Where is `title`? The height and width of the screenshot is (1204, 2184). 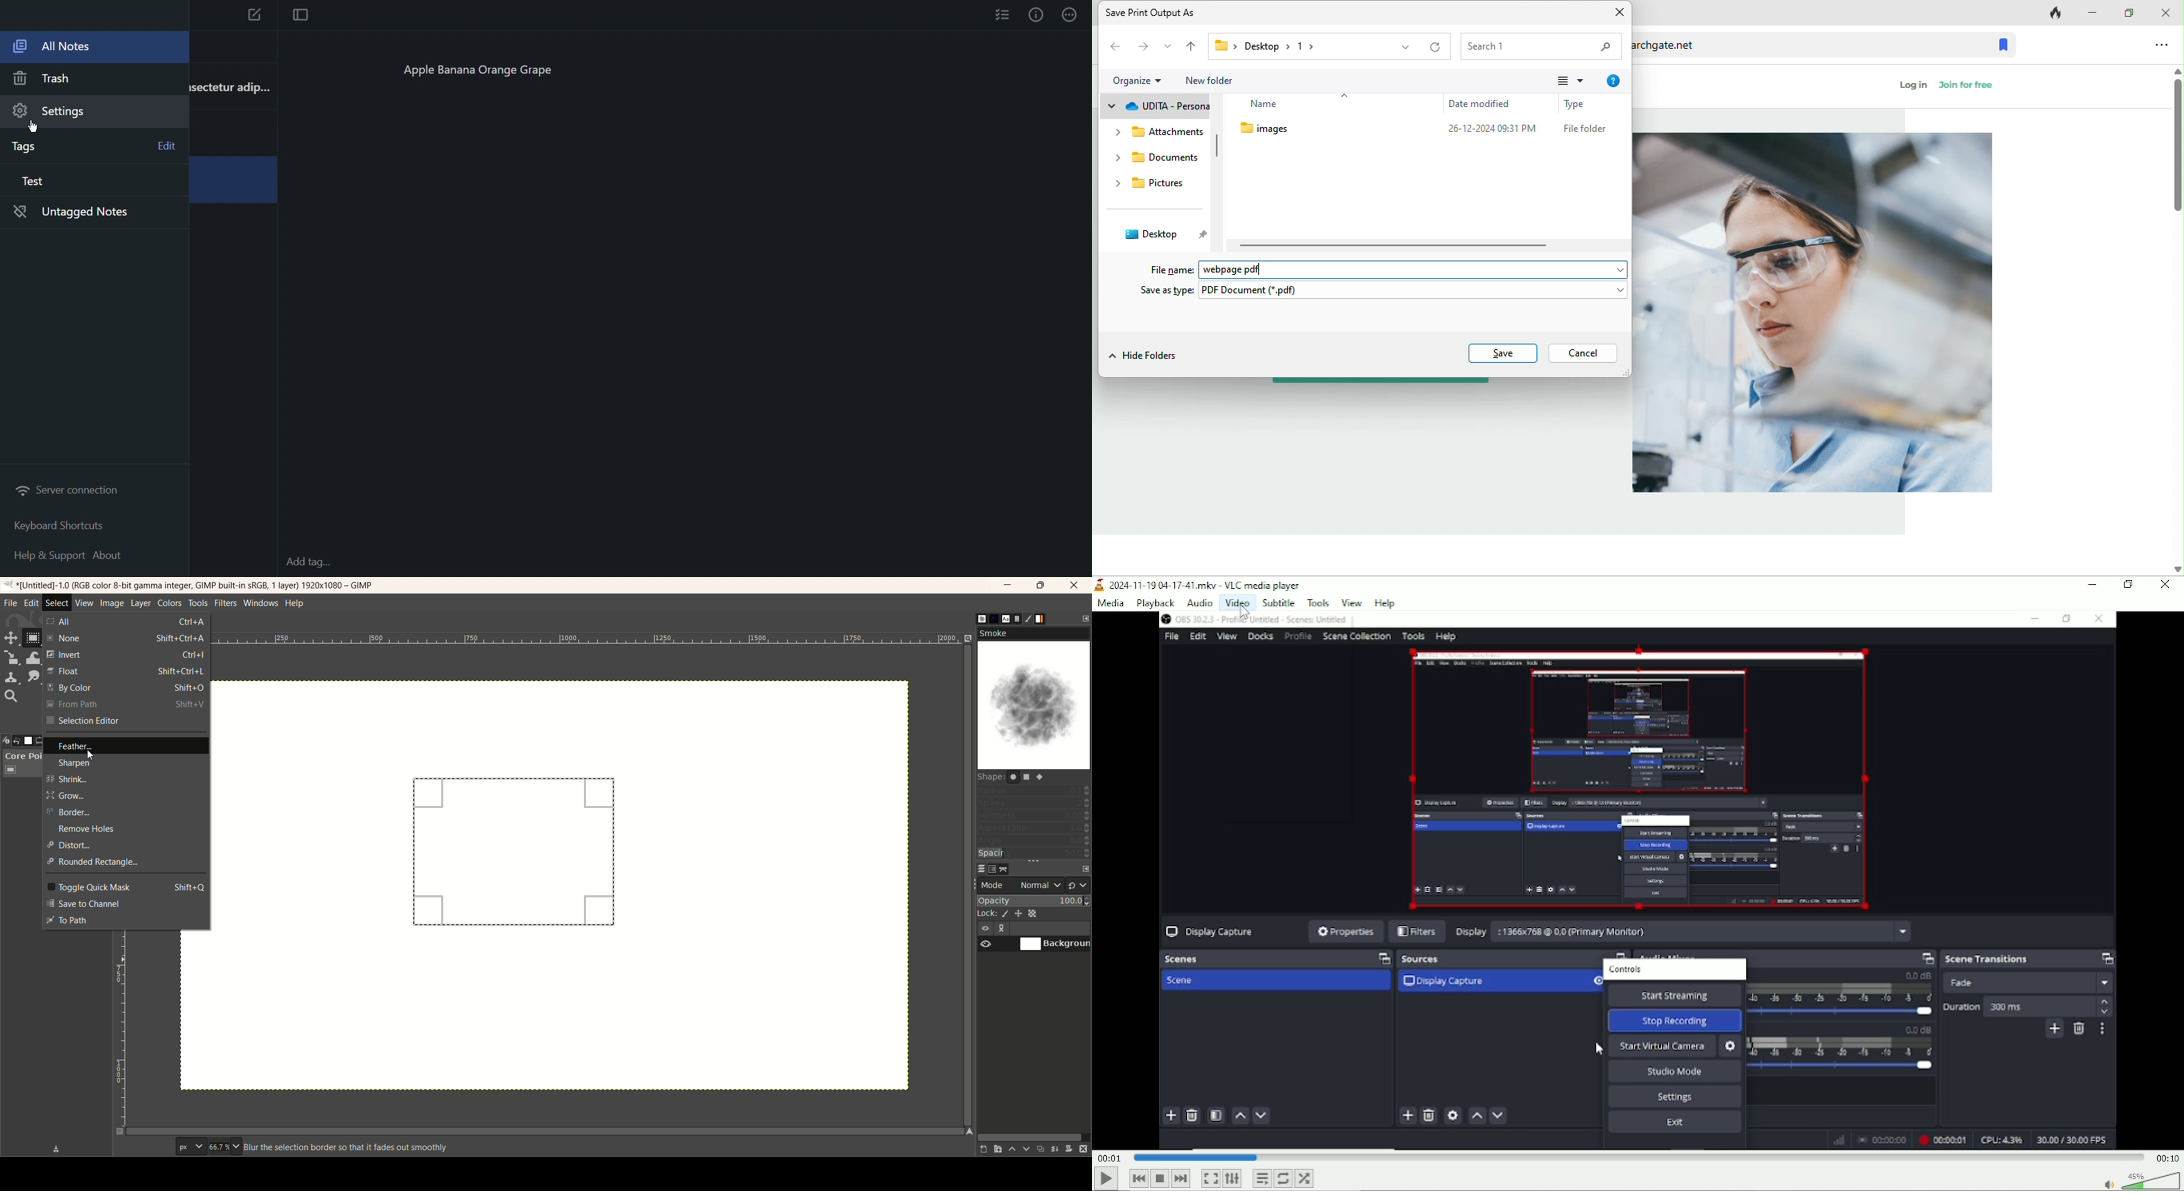 title is located at coordinates (1199, 585).